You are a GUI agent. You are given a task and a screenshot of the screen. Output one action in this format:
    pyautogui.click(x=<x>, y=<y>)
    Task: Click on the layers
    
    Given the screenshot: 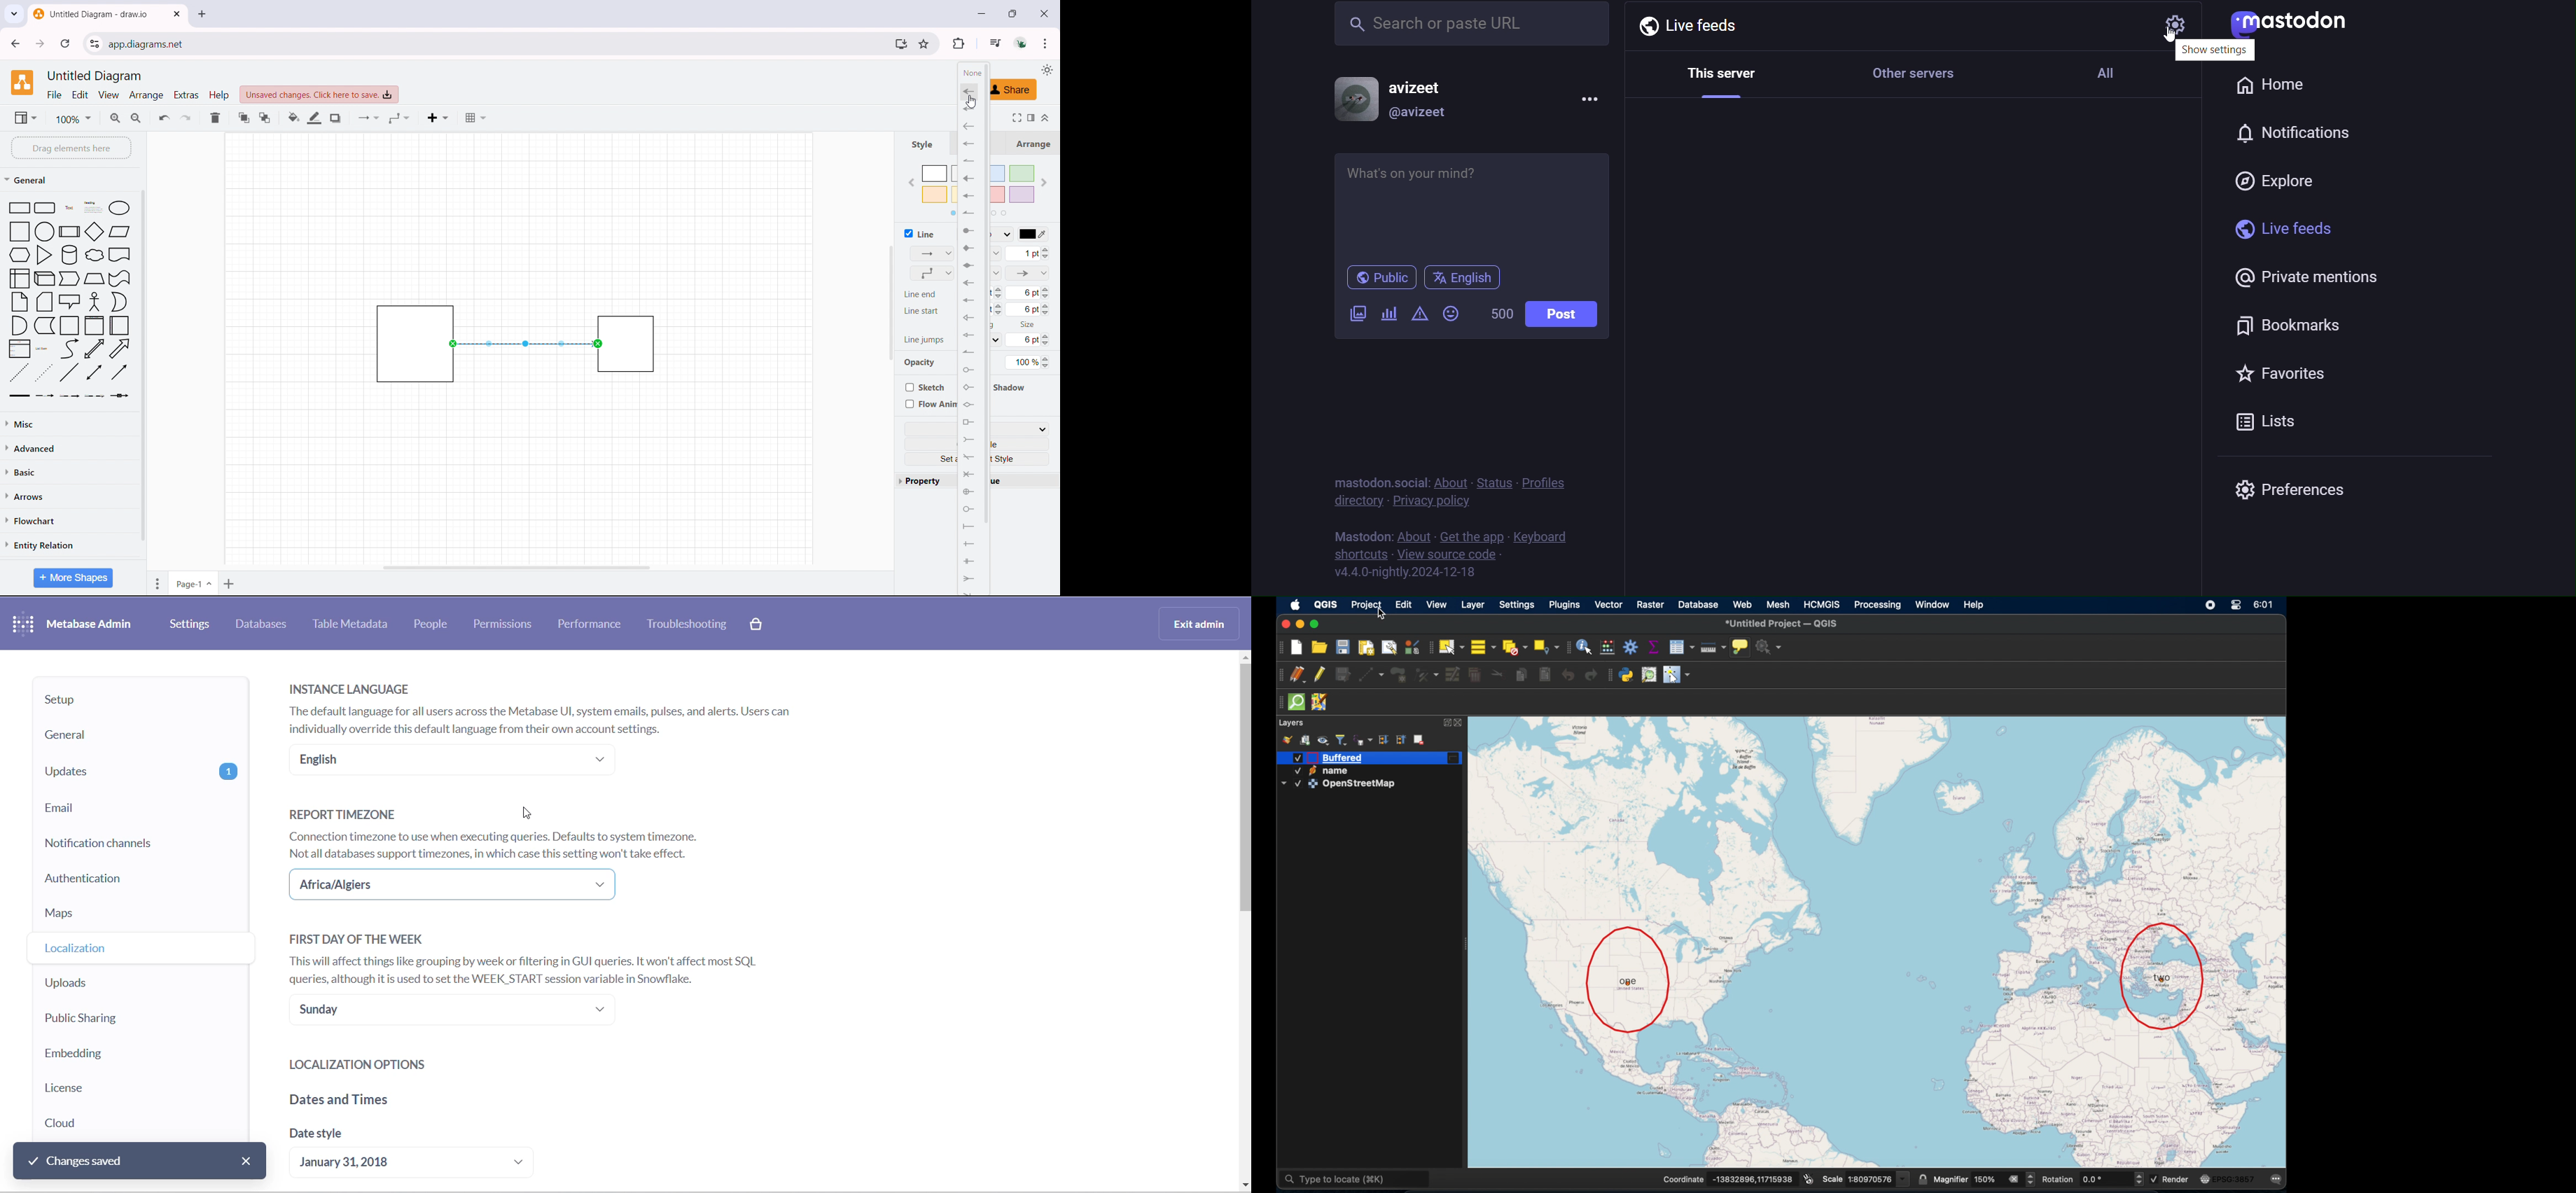 What is the action you would take?
    pyautogui.click(x=1292, y=722)
    